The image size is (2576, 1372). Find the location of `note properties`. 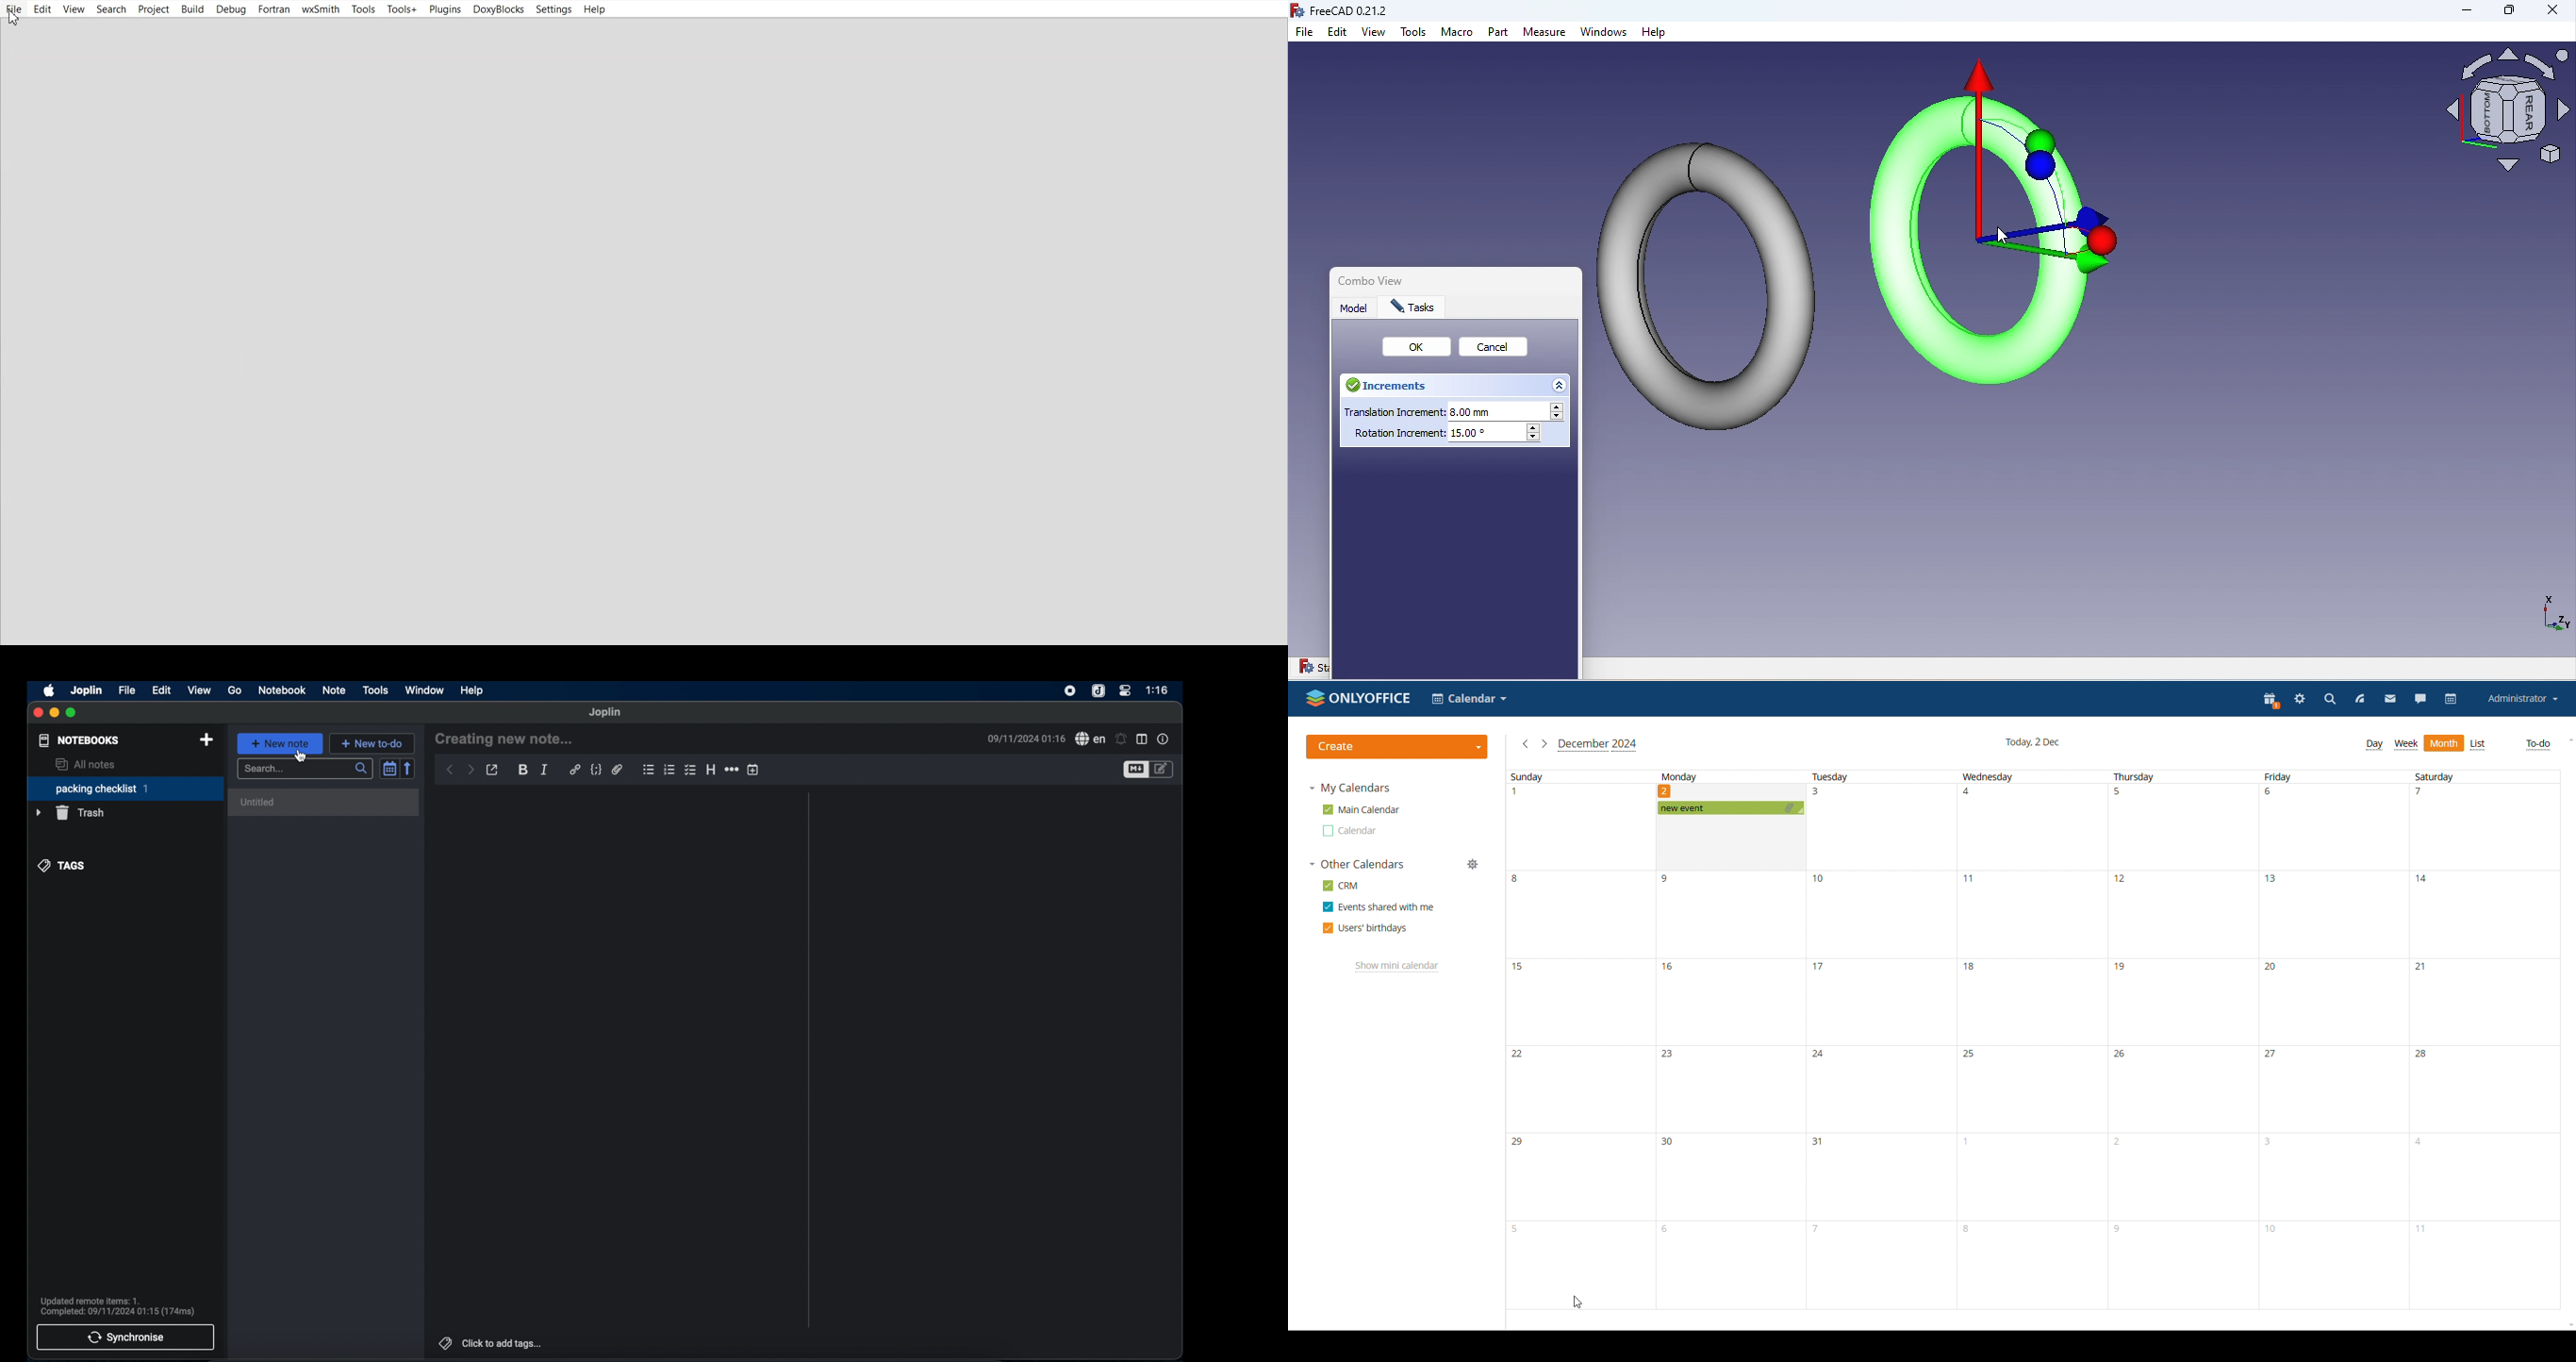

note properties is located at coordinates (1165, 739).